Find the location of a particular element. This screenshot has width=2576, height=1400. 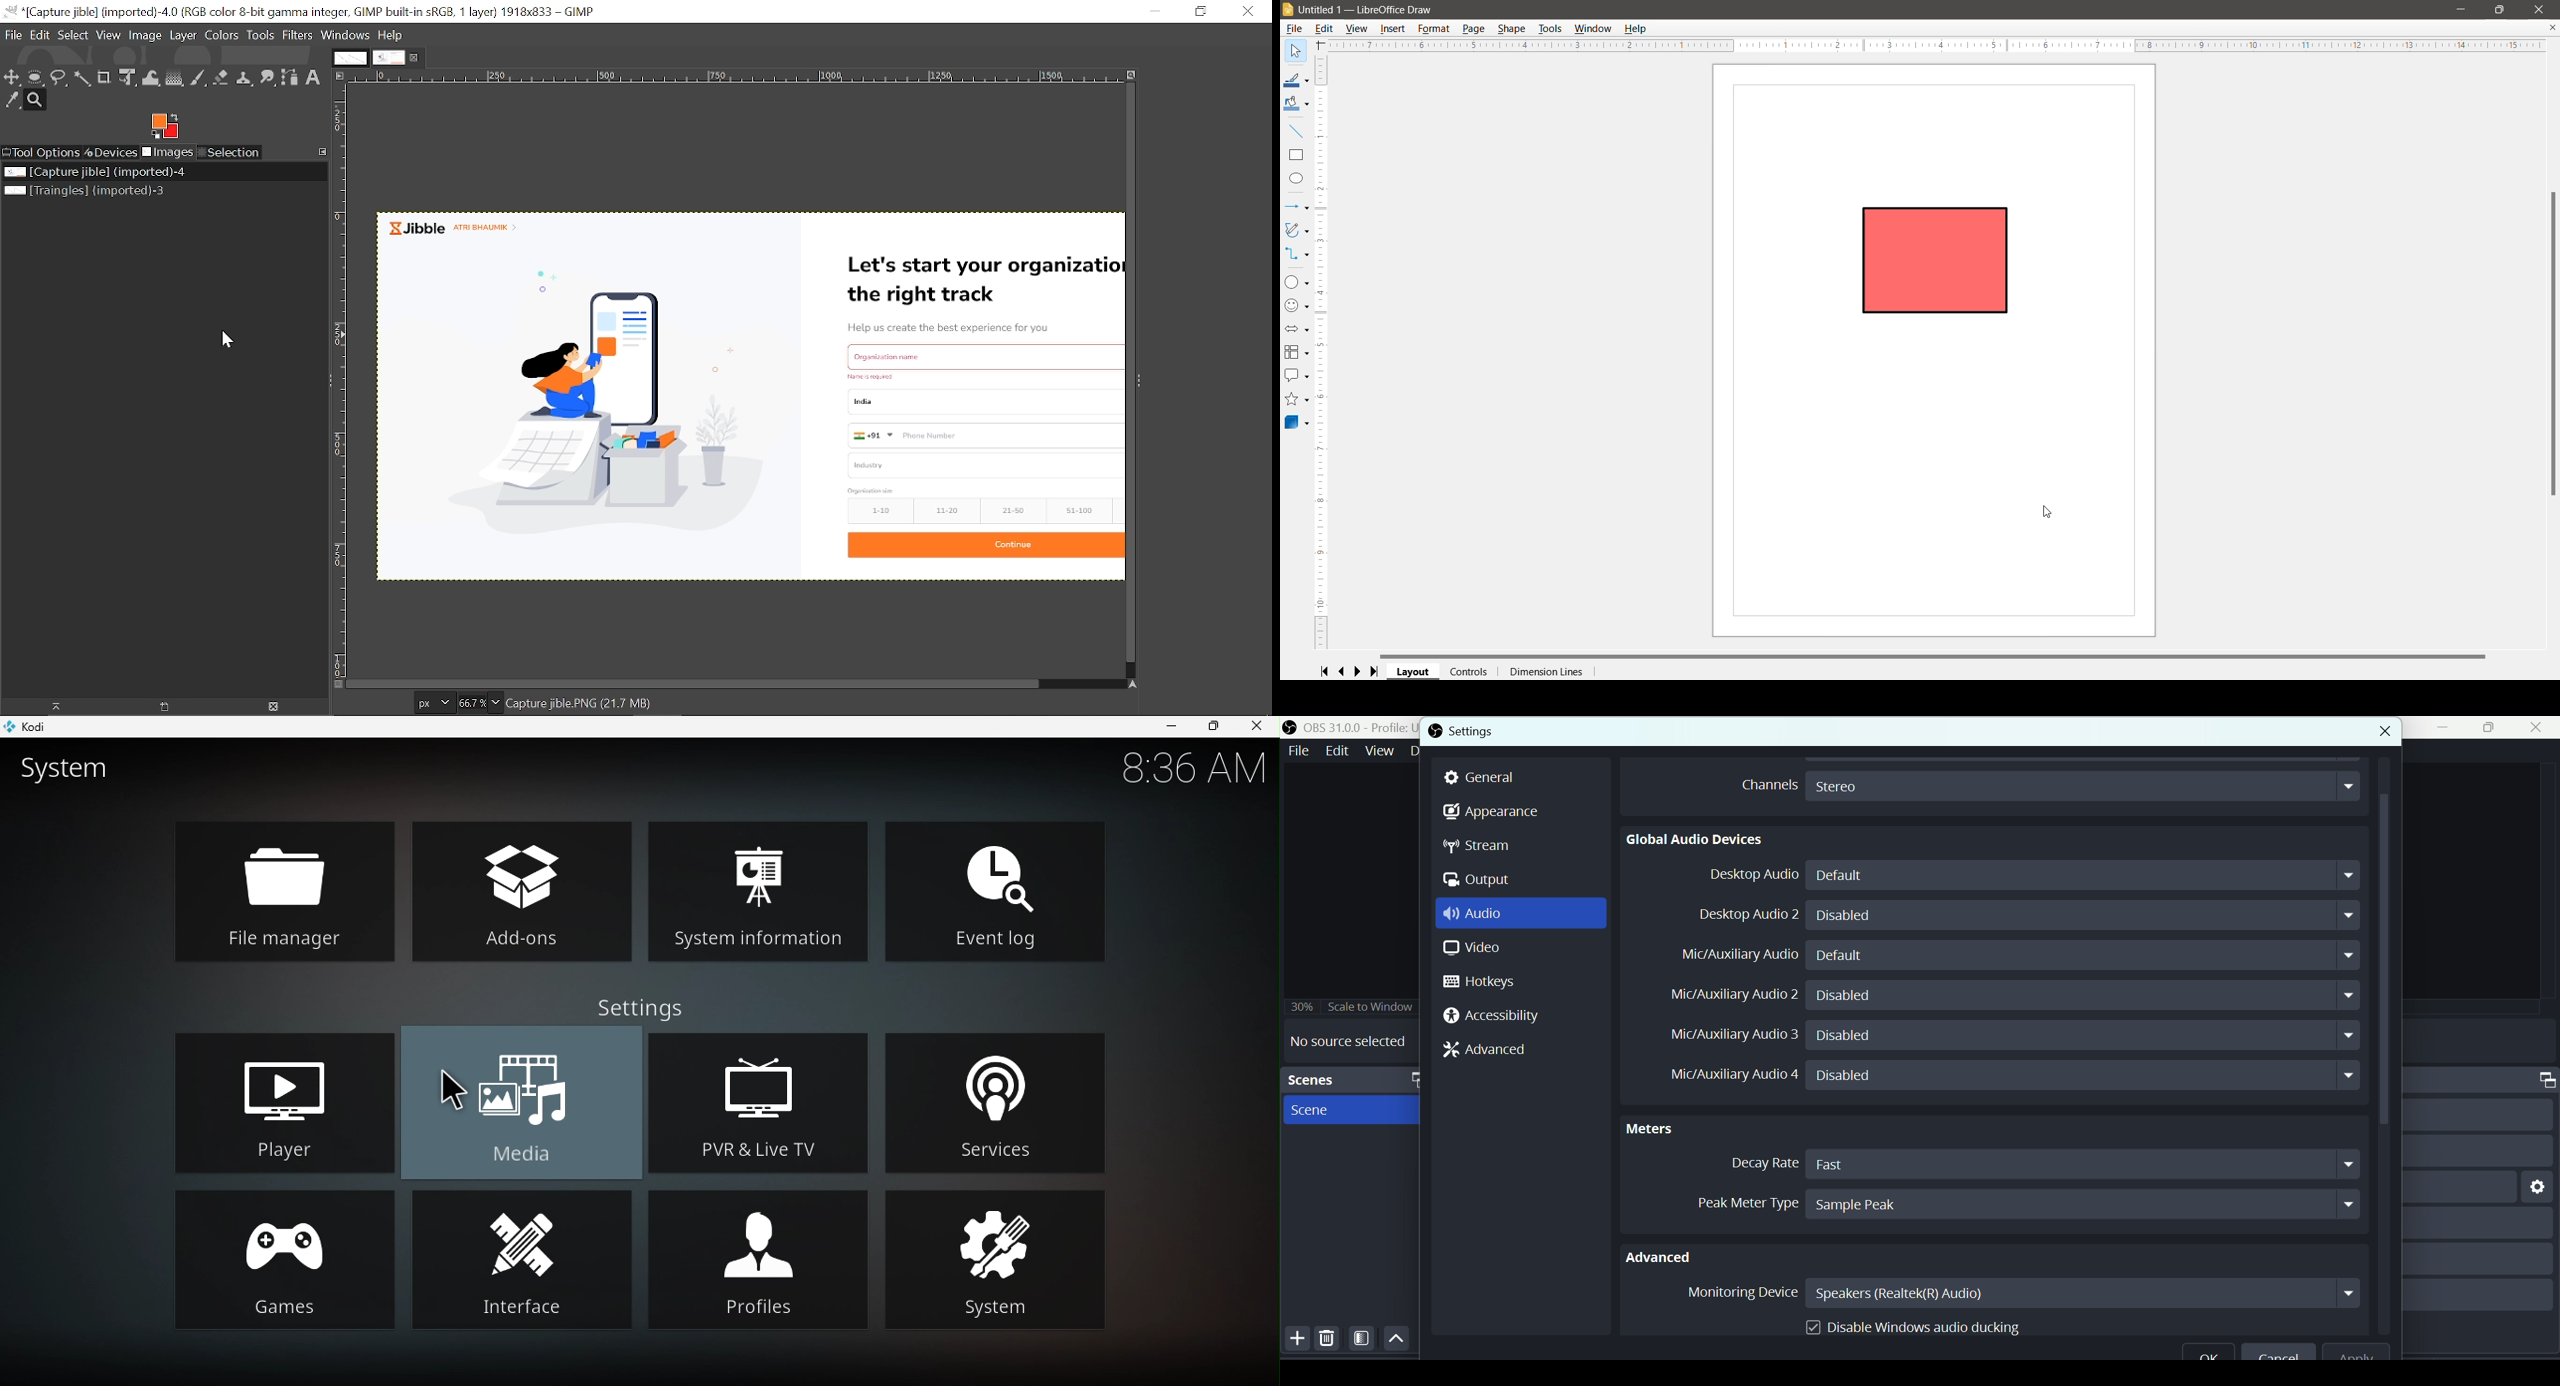

Restore Down is located at coordinates (2501, 10).